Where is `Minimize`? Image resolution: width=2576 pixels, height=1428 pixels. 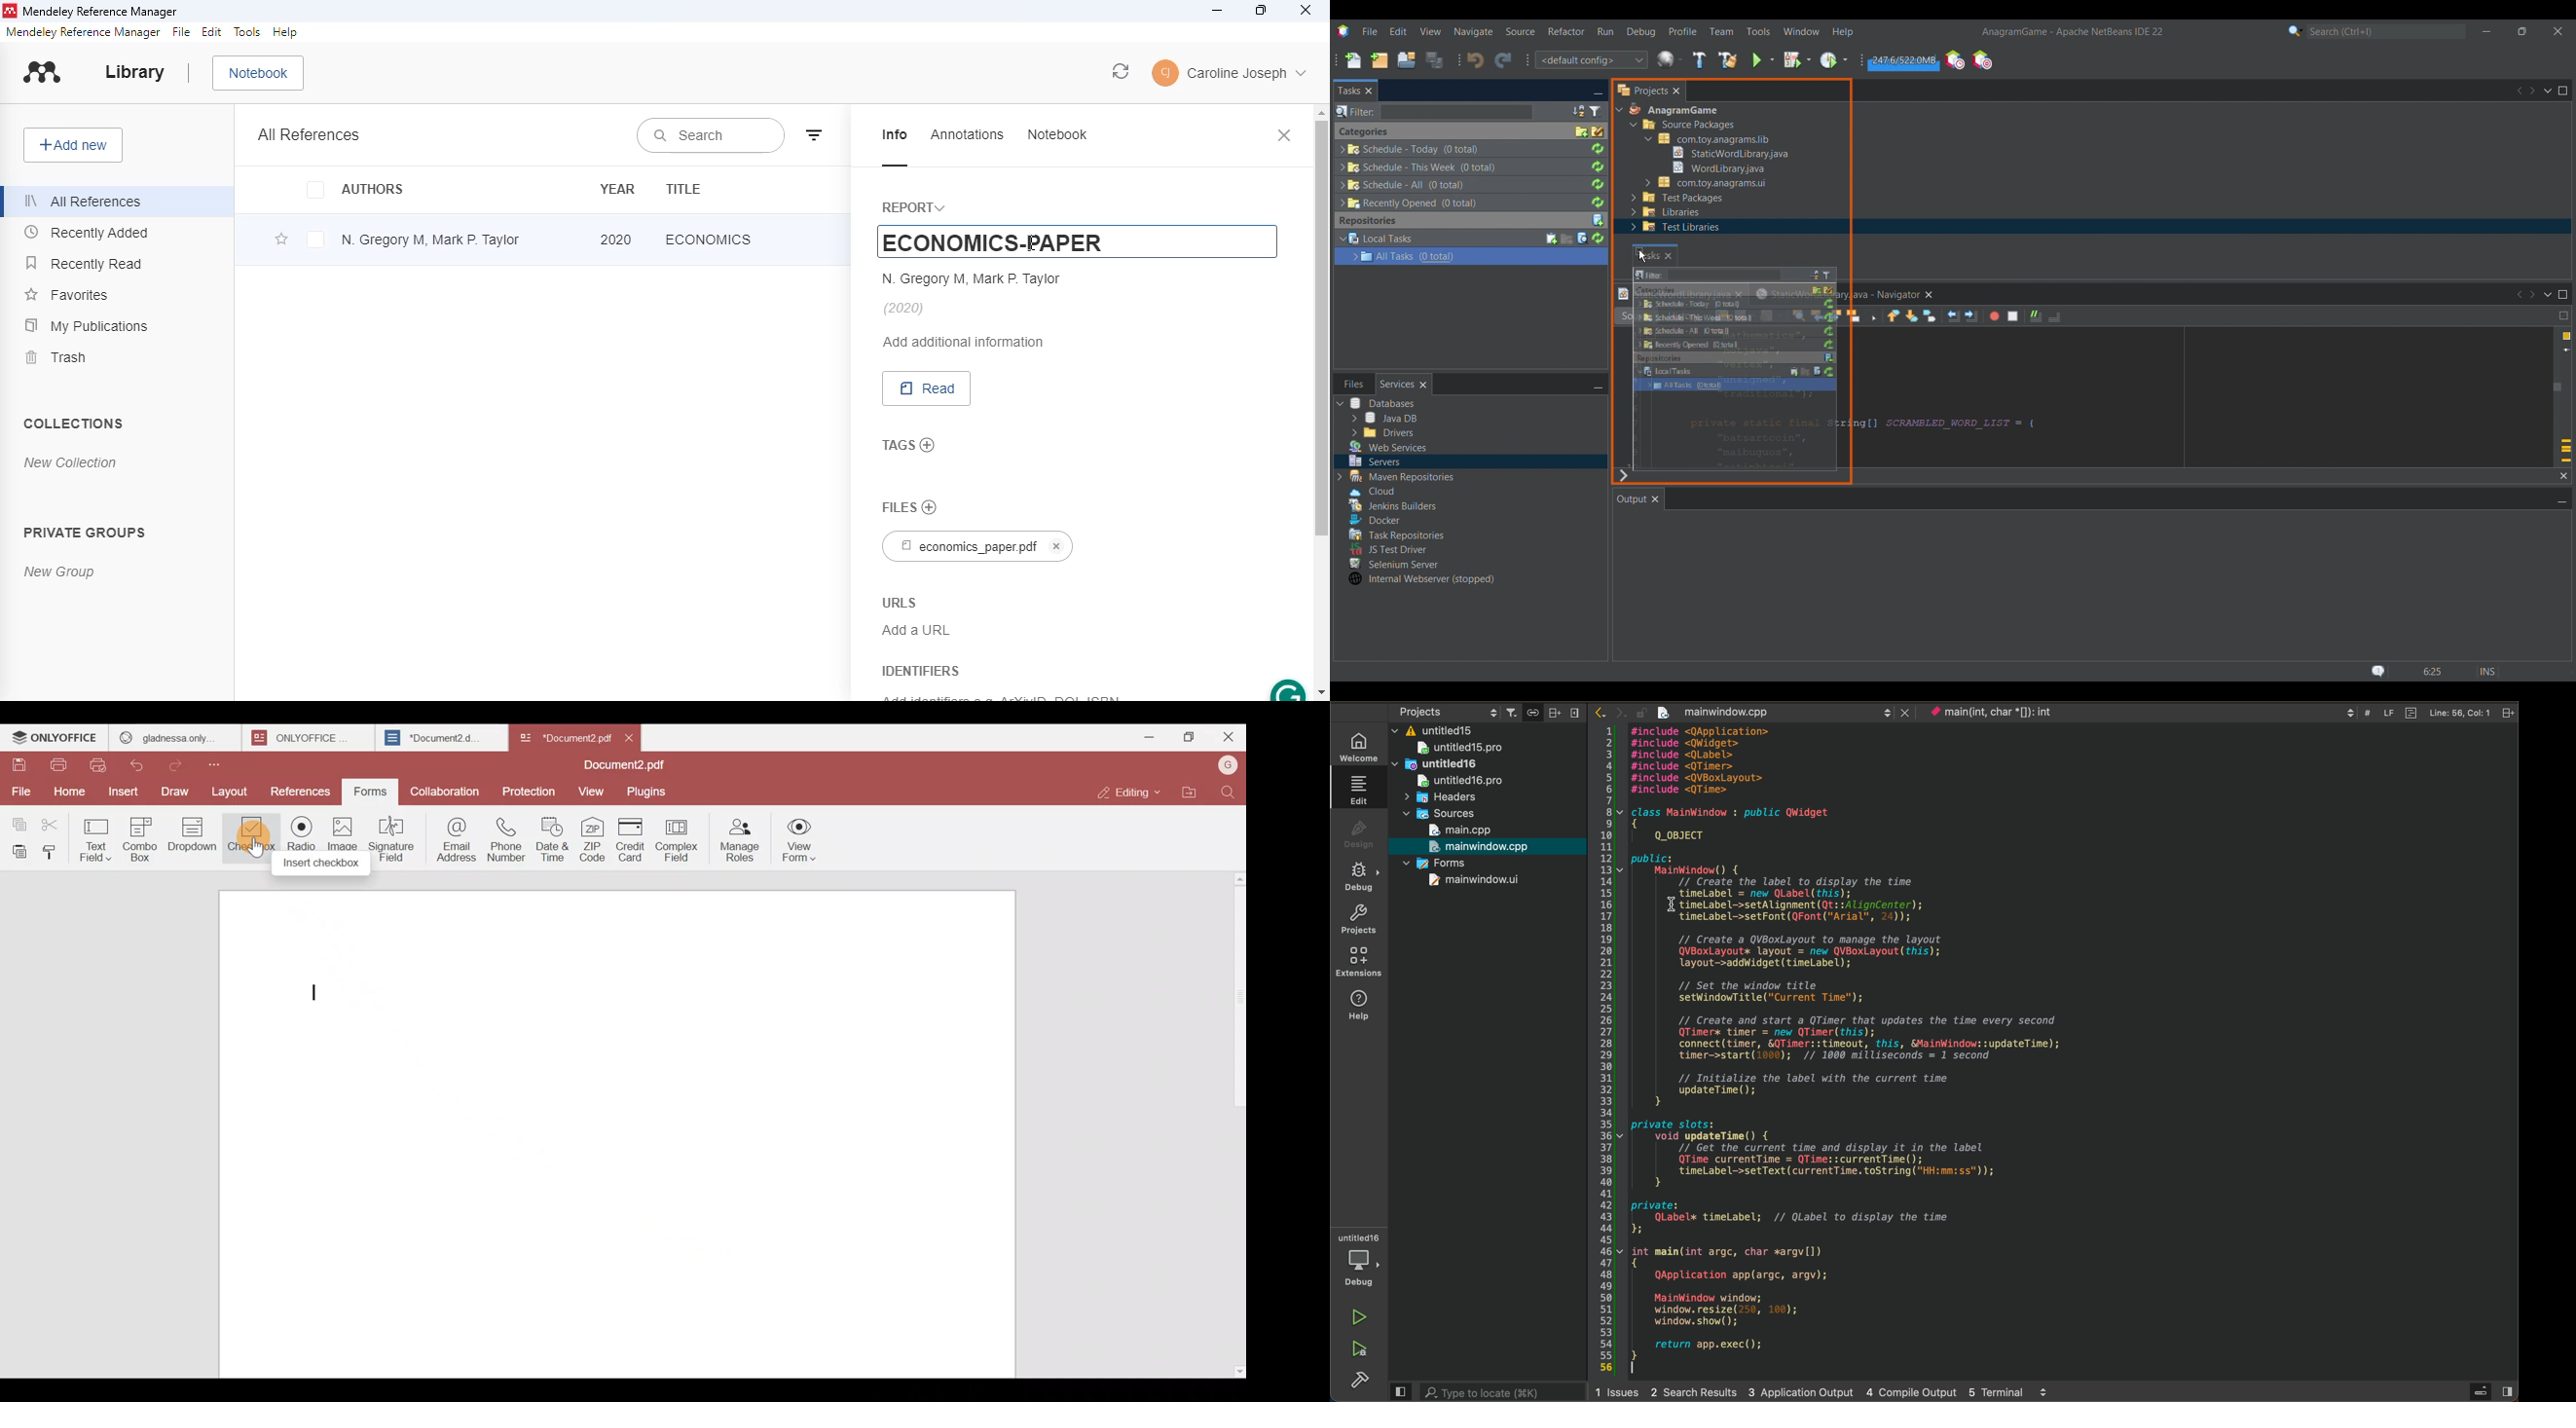 Minimize is located at coordinates (1598, 385).